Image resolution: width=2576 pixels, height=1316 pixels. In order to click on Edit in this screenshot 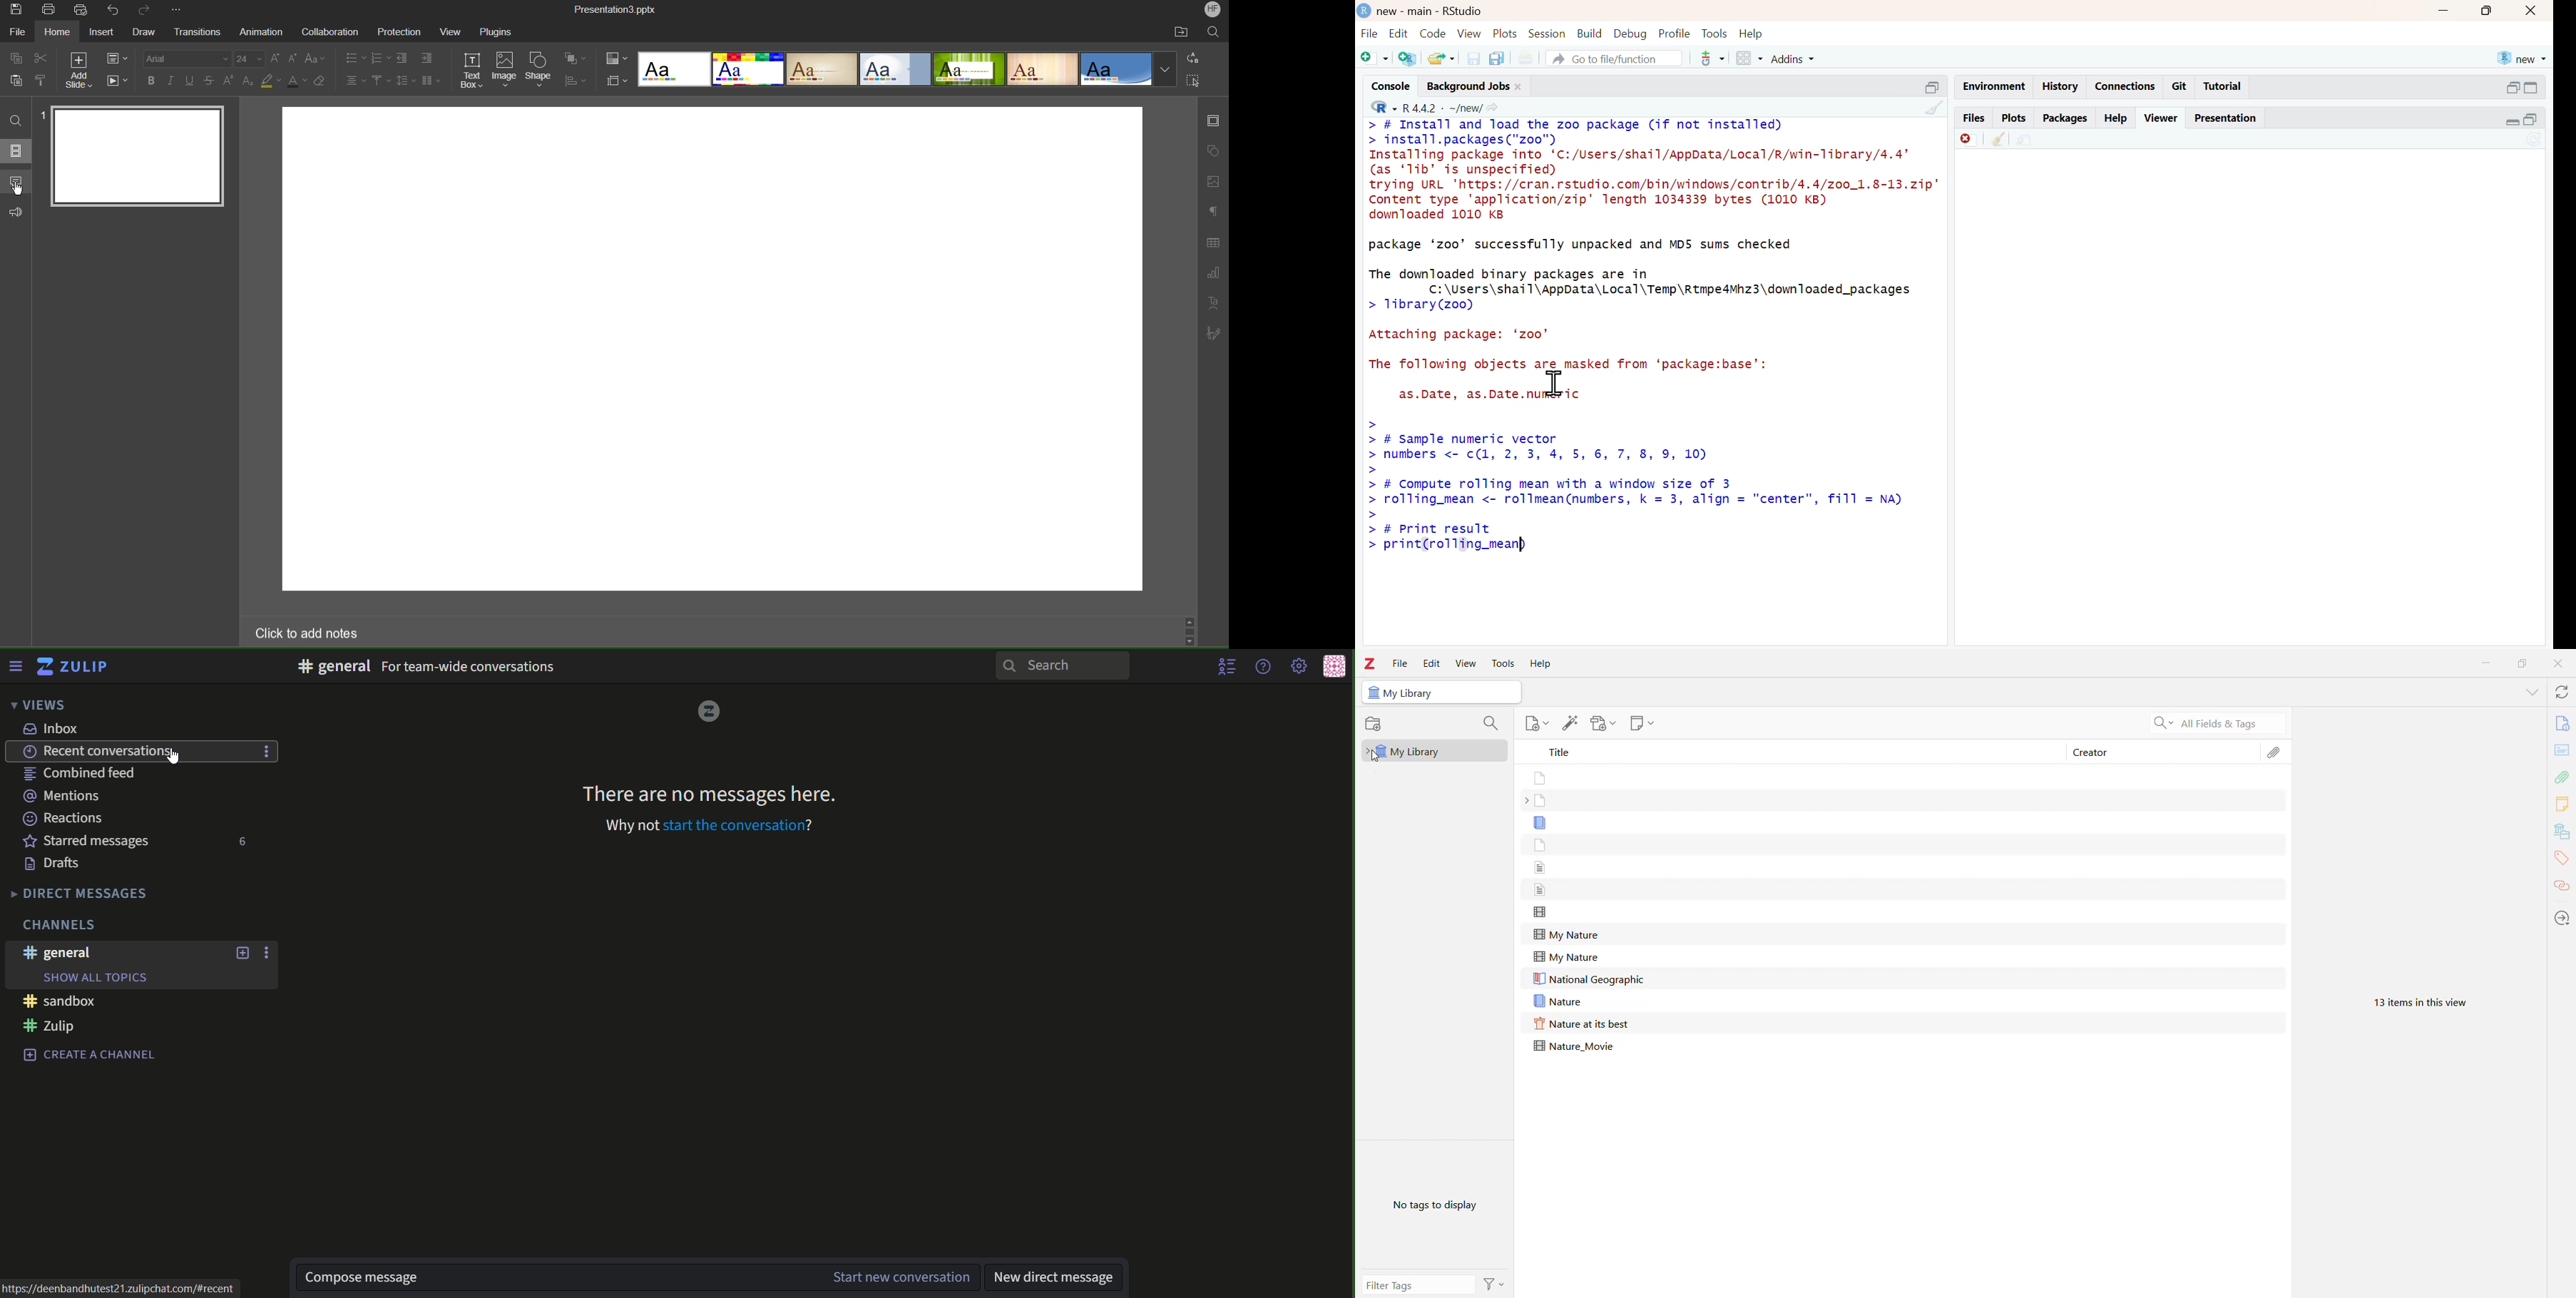, I will do `click(1432, 663)`.